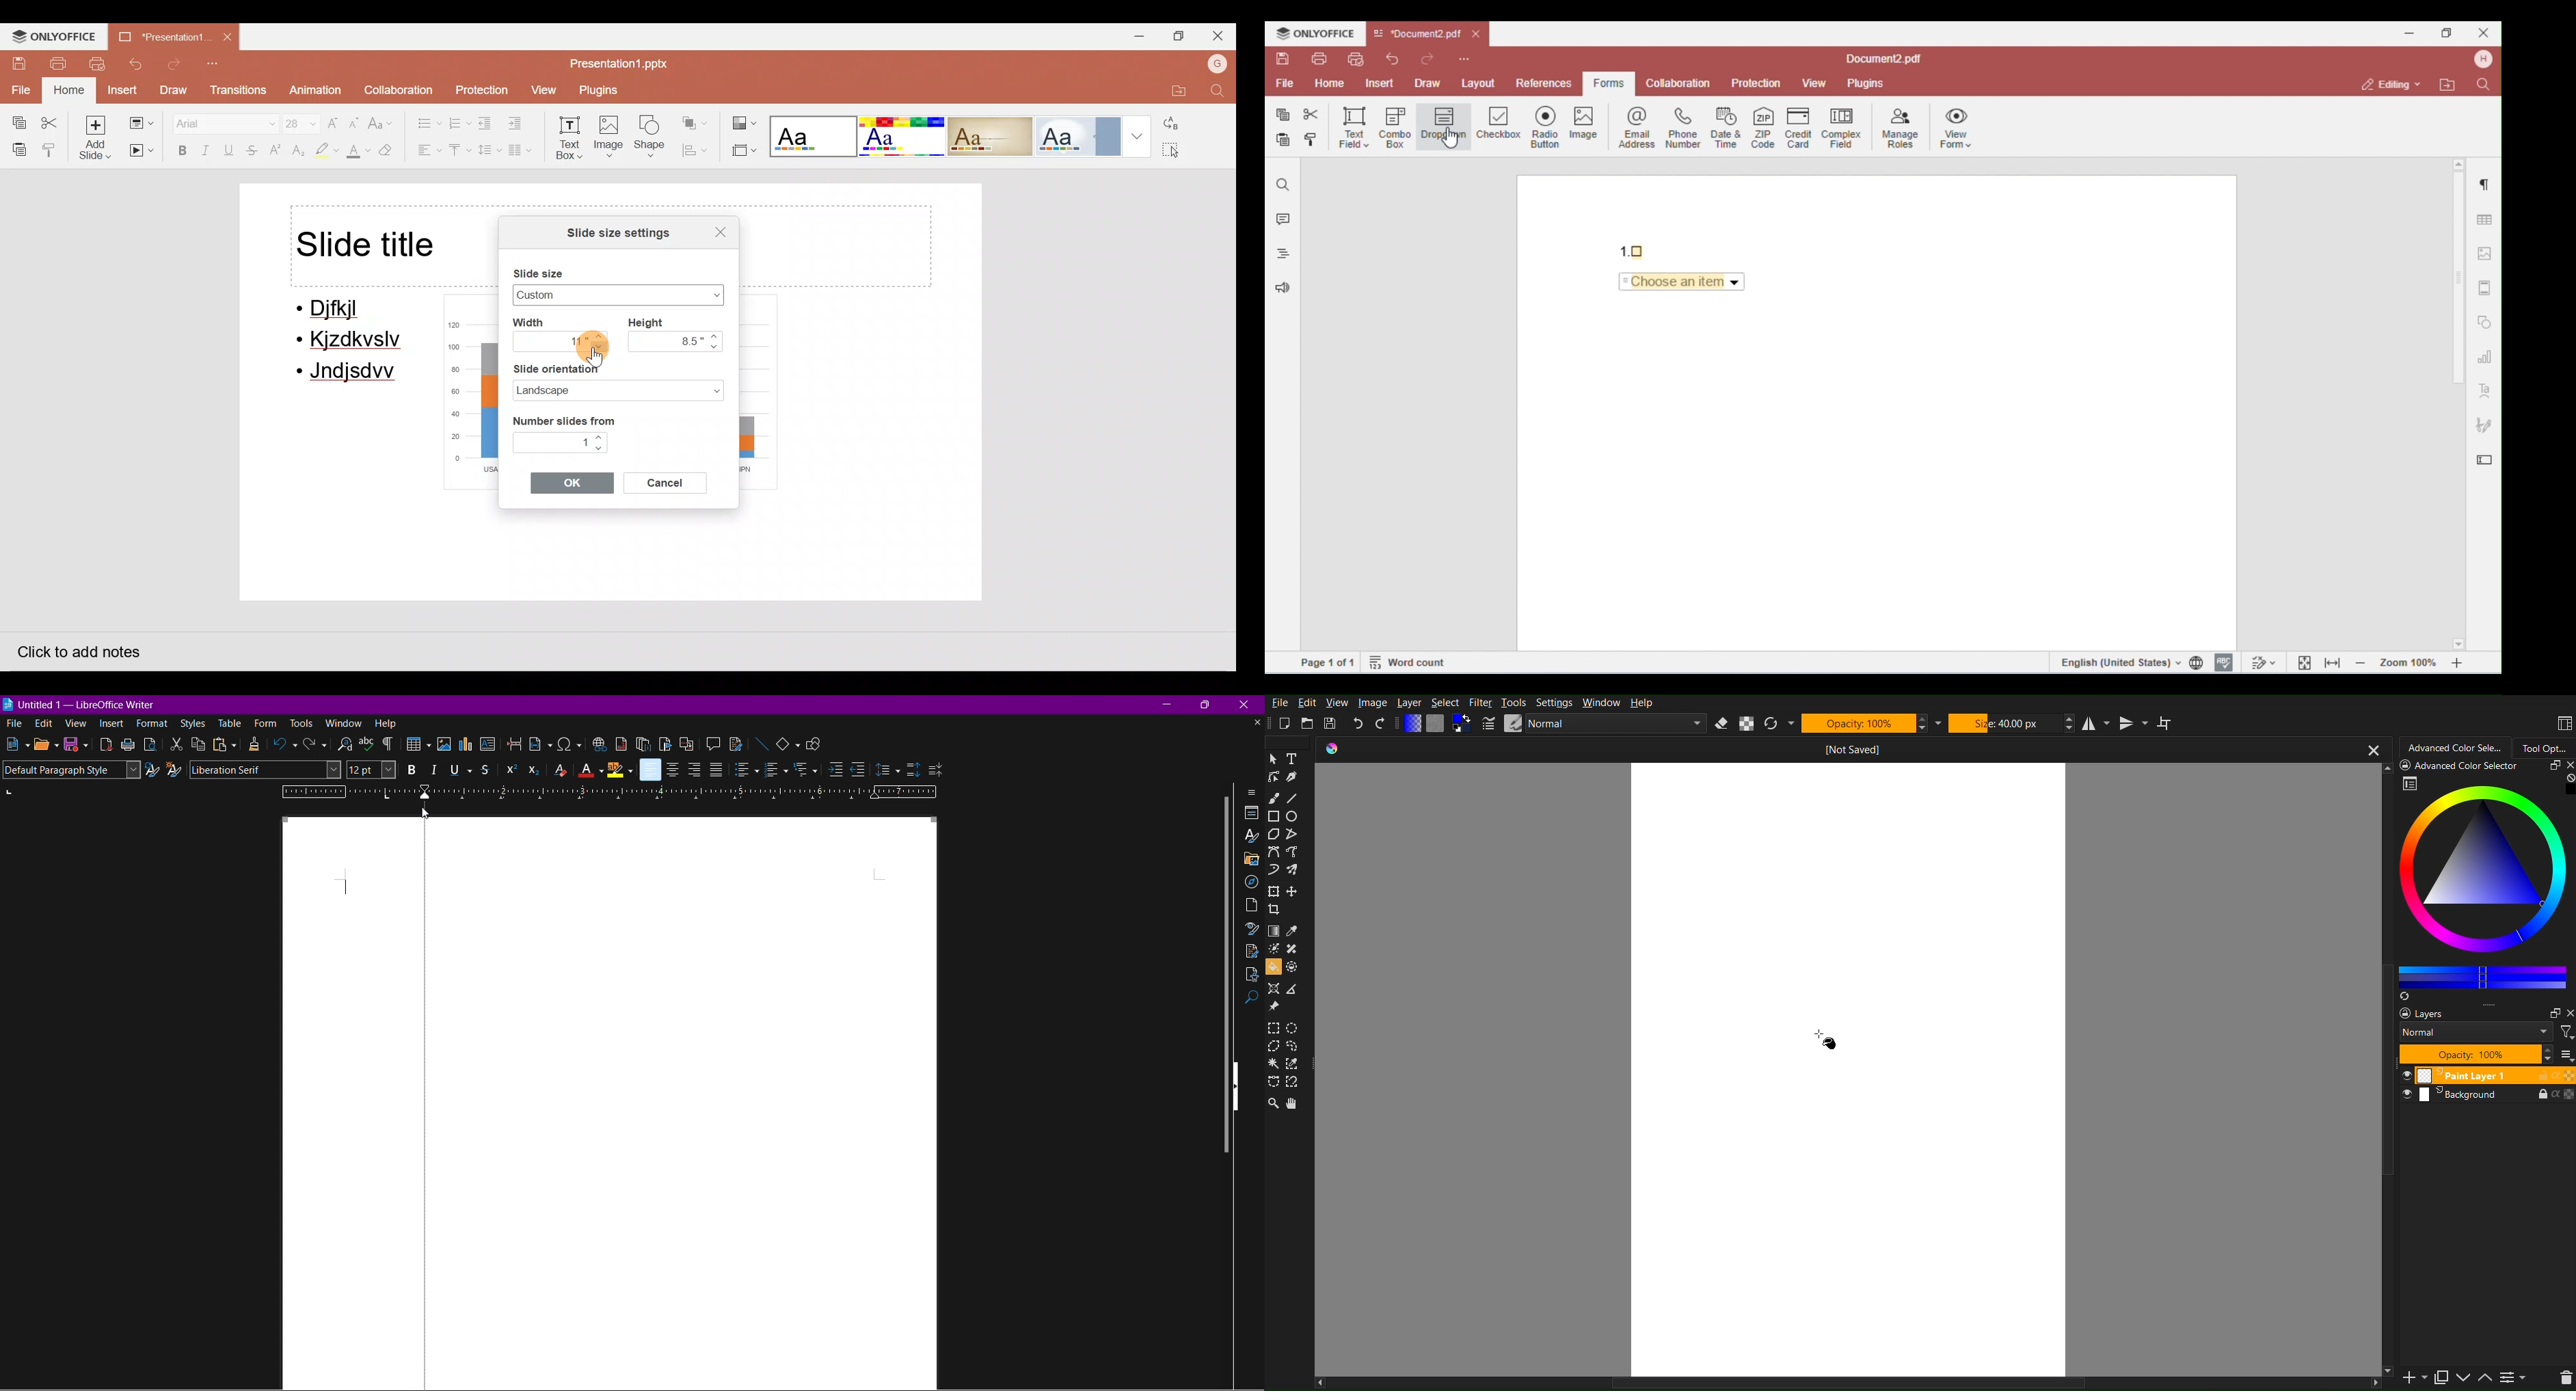 This screenshot has height=1400, width=2576. I want to click on Clear style, so click(393, 150).